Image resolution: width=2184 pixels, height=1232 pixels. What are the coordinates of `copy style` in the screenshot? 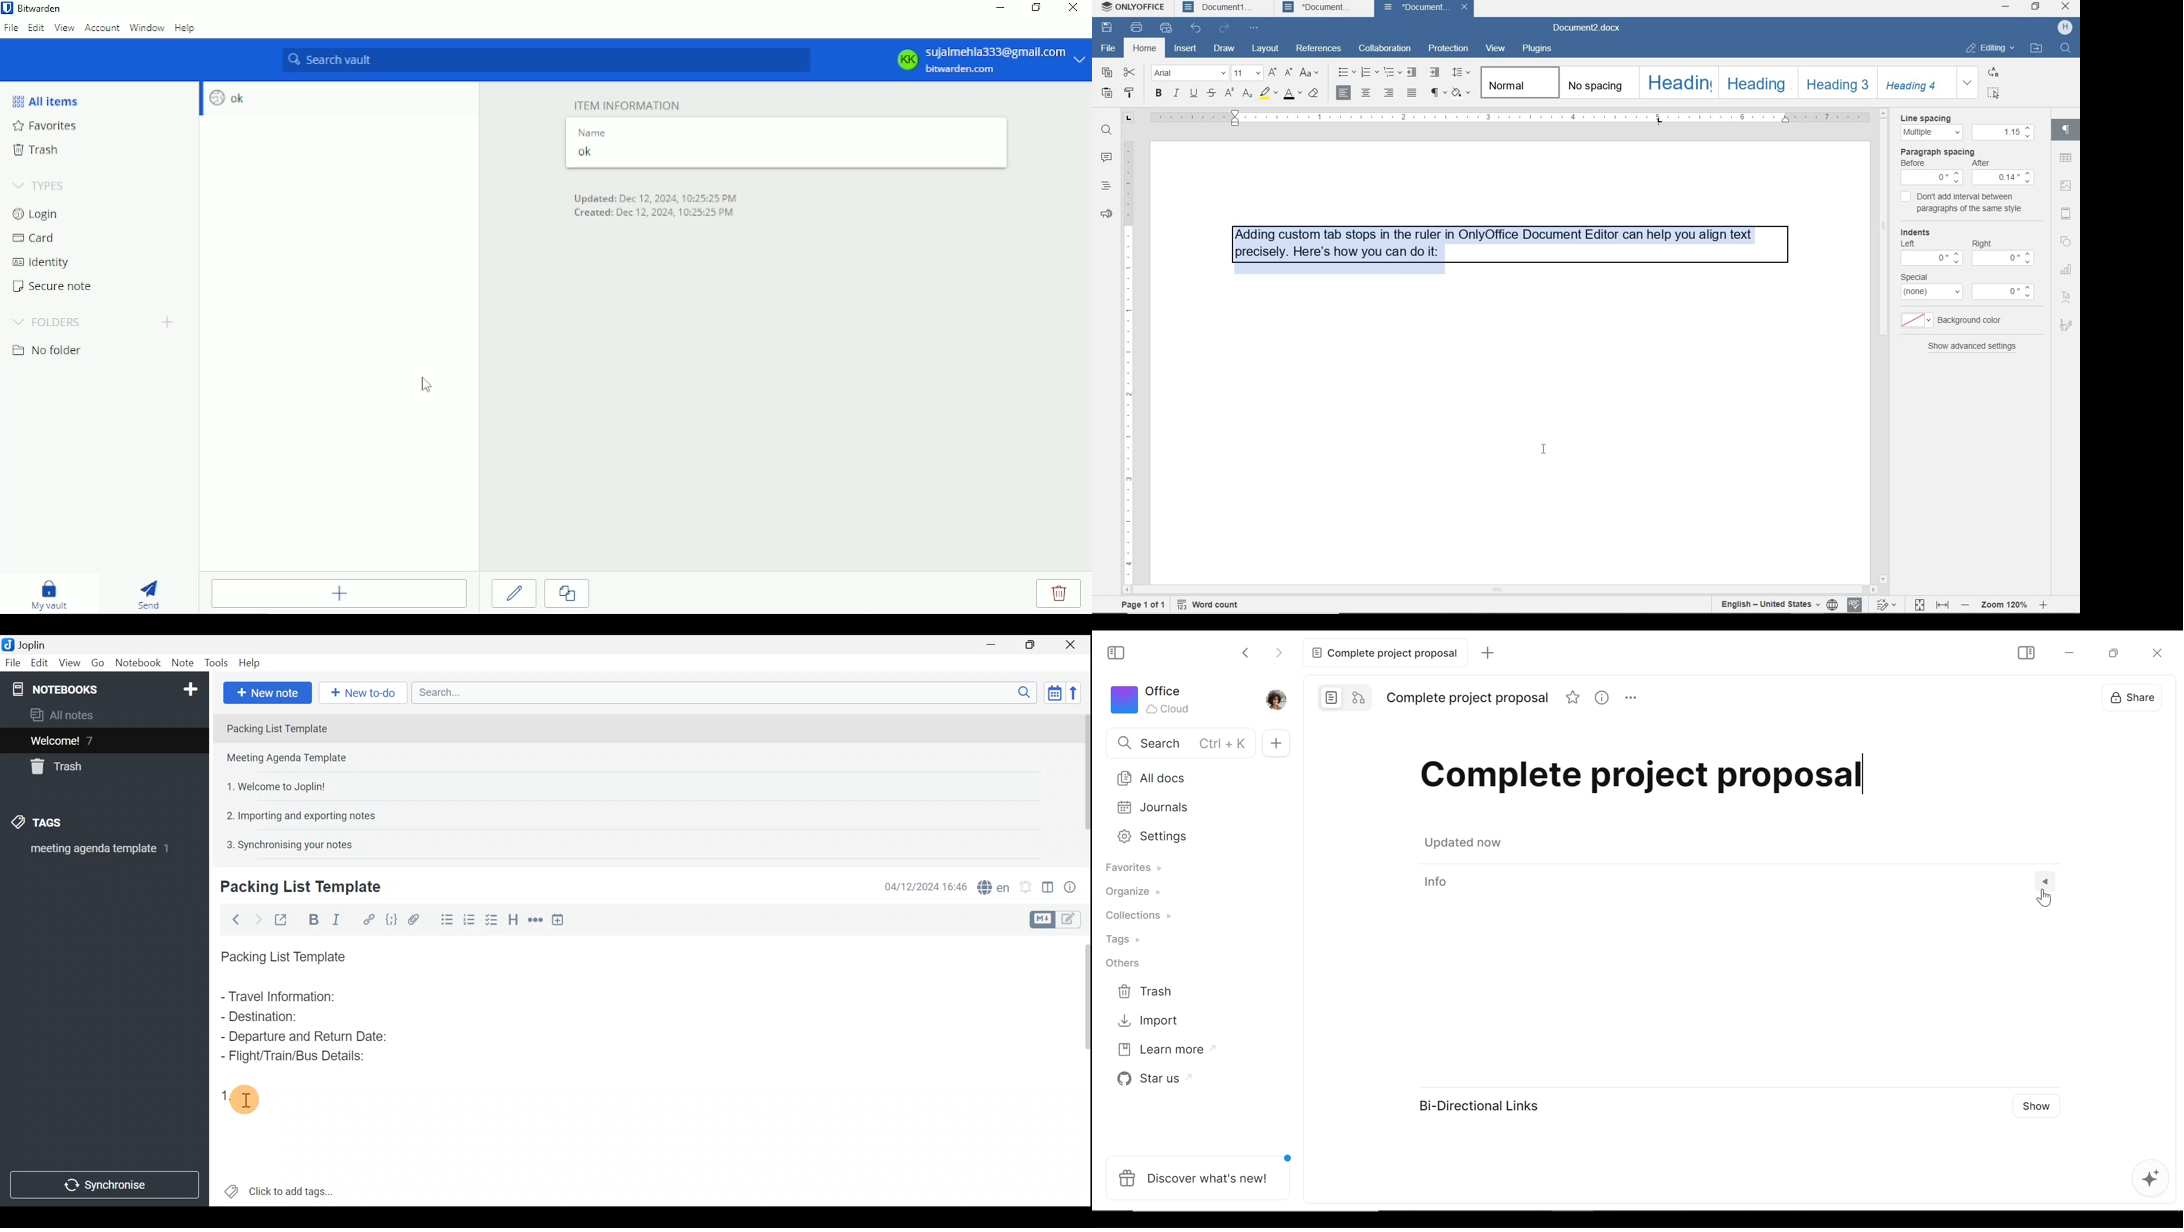 It's located at (1128, 93).